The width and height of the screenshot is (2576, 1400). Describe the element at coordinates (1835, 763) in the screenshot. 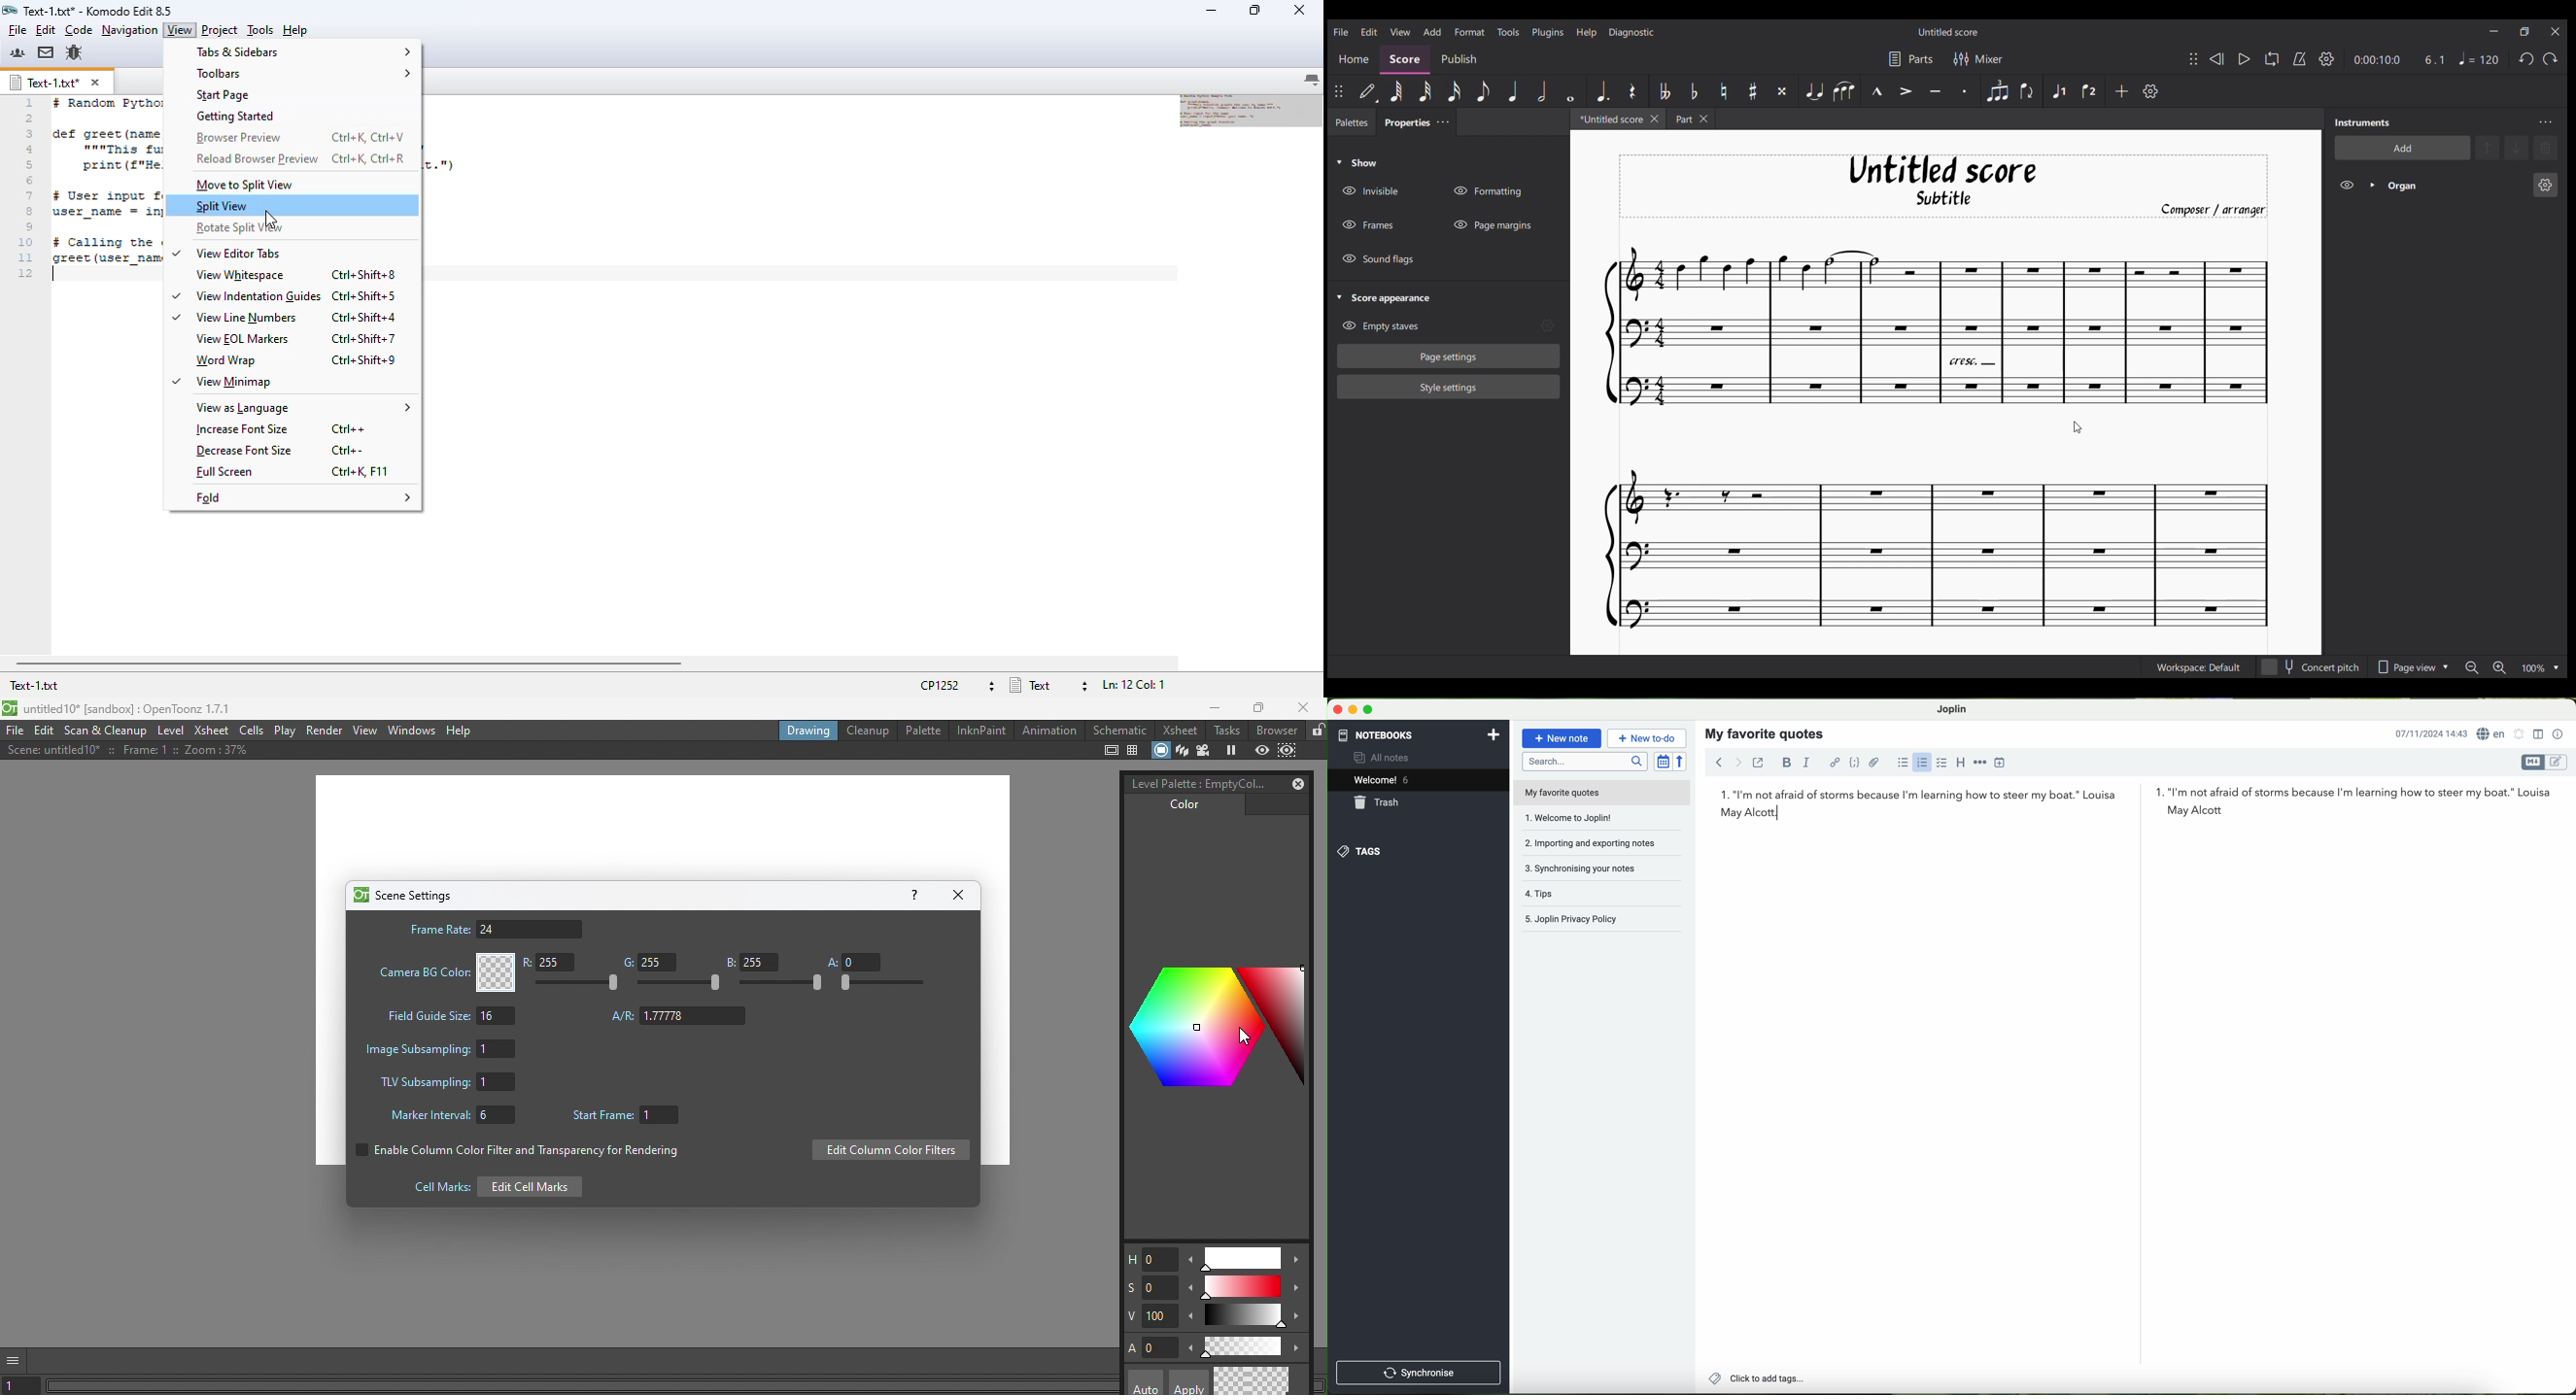

I see `hyperlink` at that location.